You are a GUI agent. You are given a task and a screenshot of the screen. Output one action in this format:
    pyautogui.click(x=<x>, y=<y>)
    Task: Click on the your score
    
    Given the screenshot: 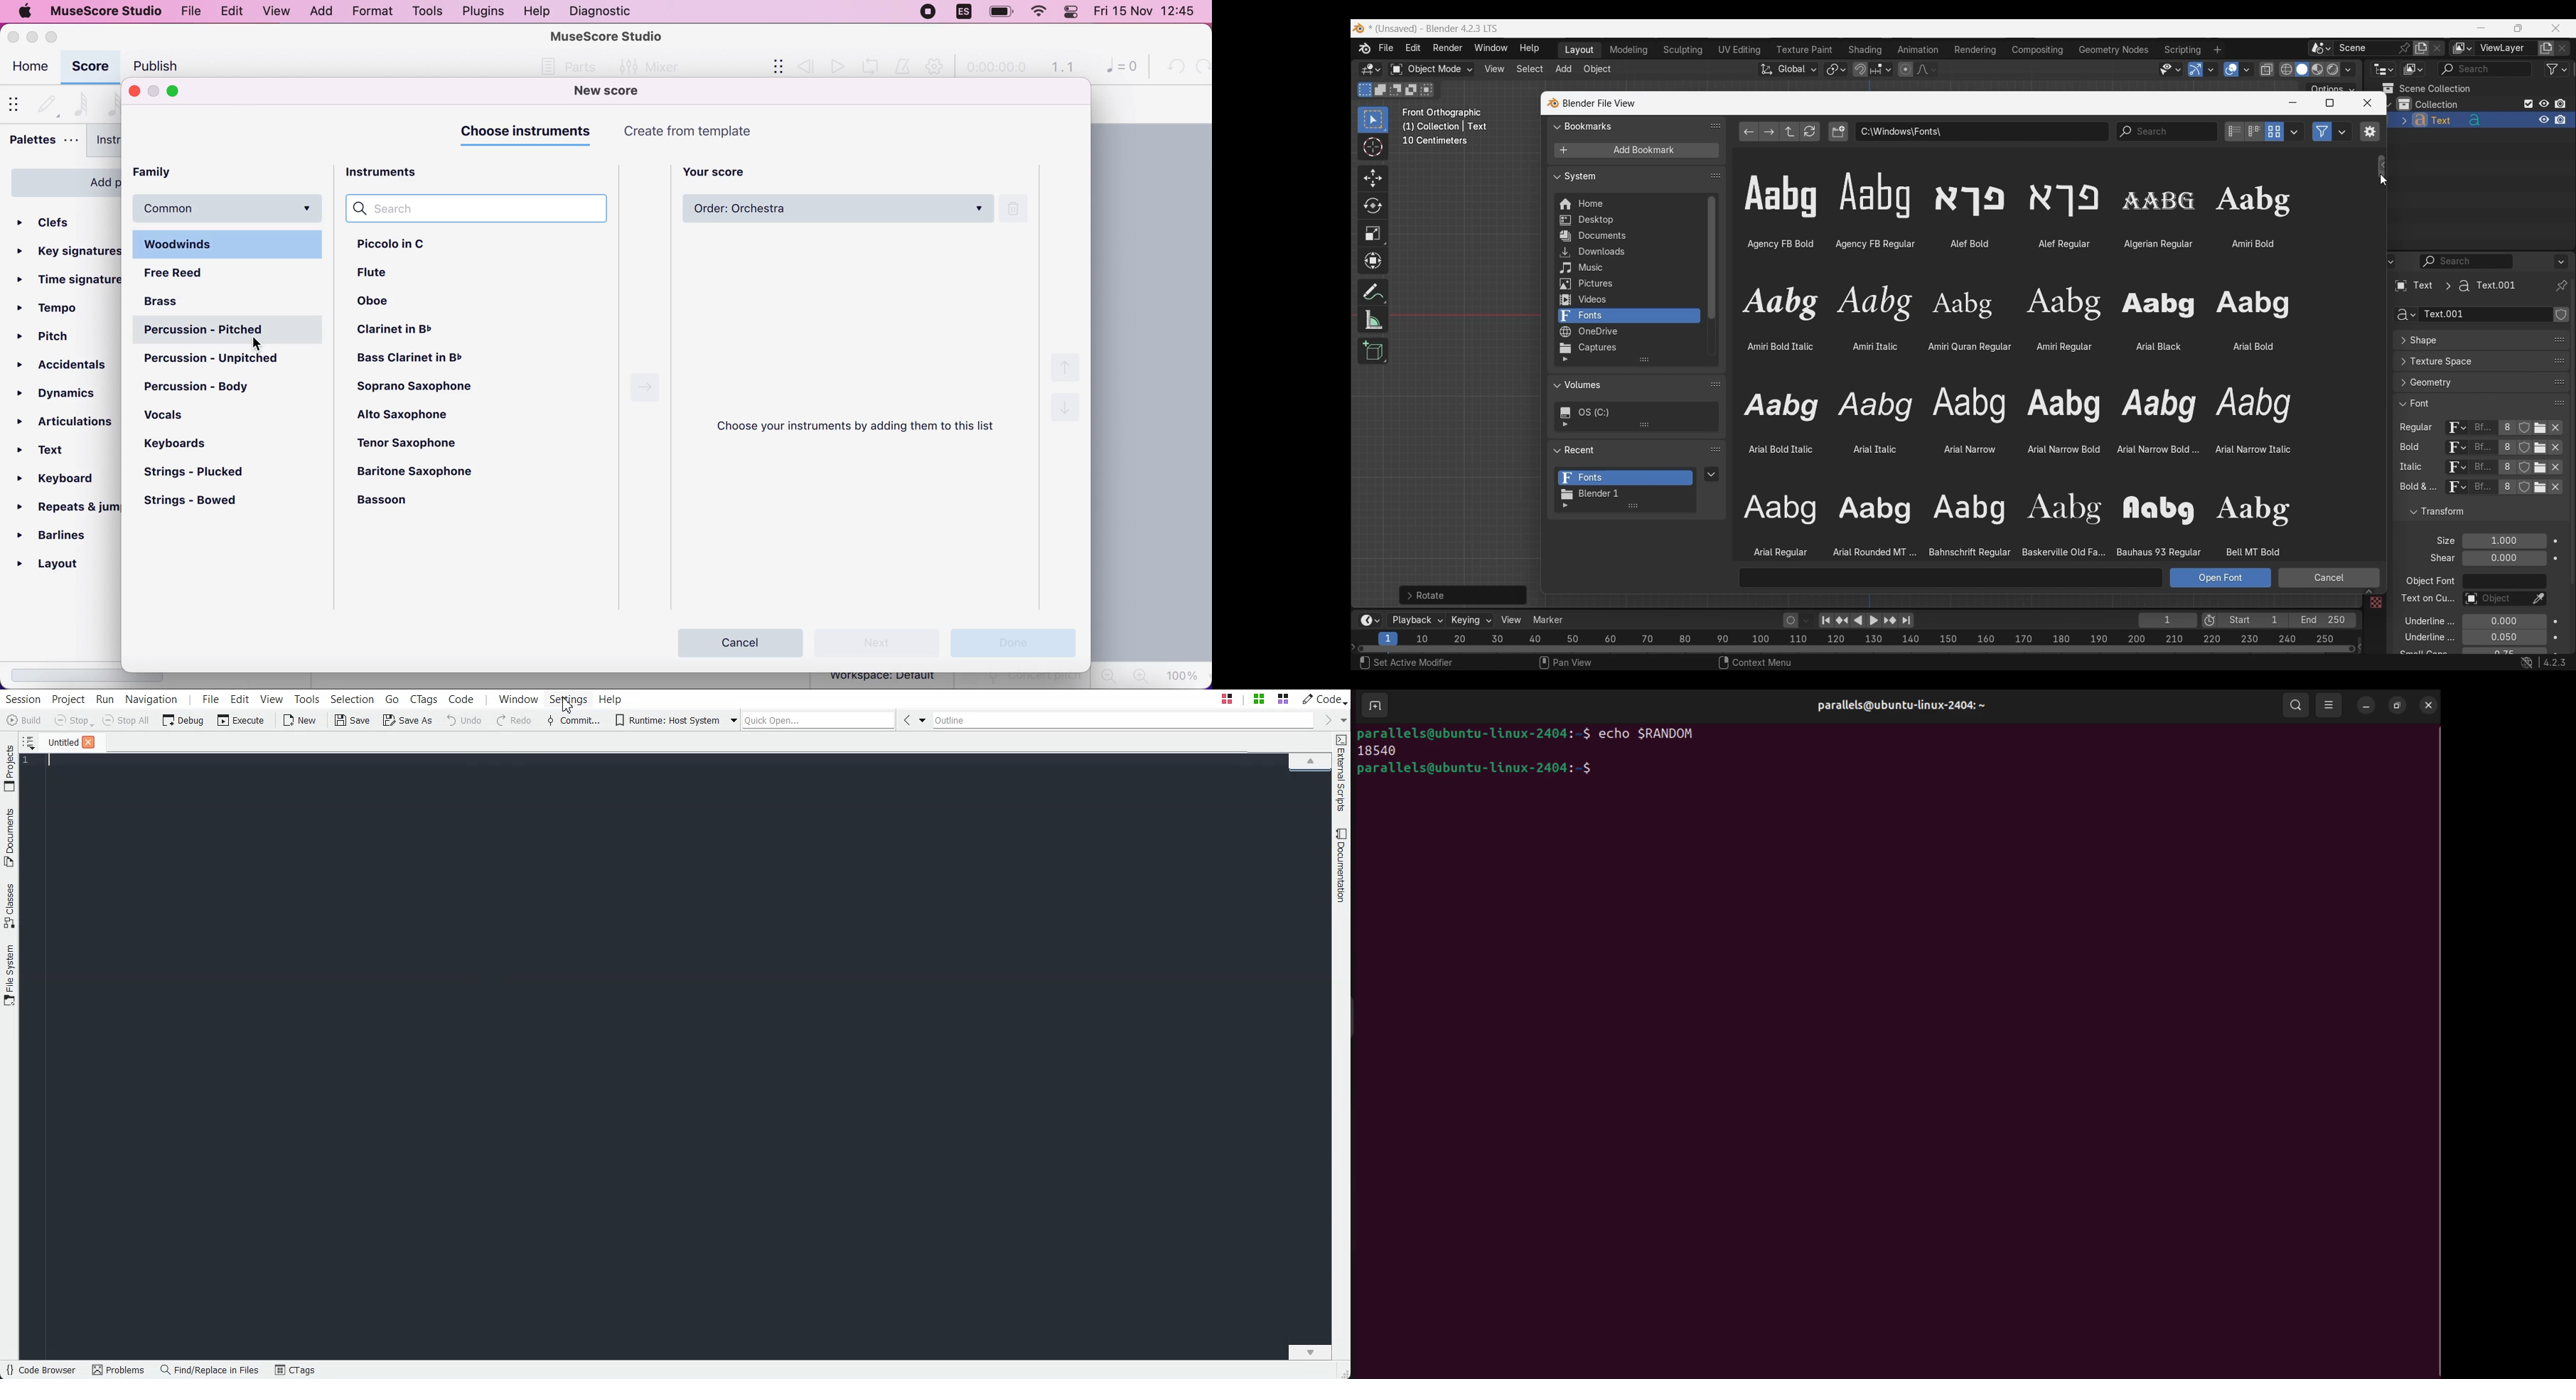 What is the action you would take?
    pyautogui.click(x=721, y=170)
    